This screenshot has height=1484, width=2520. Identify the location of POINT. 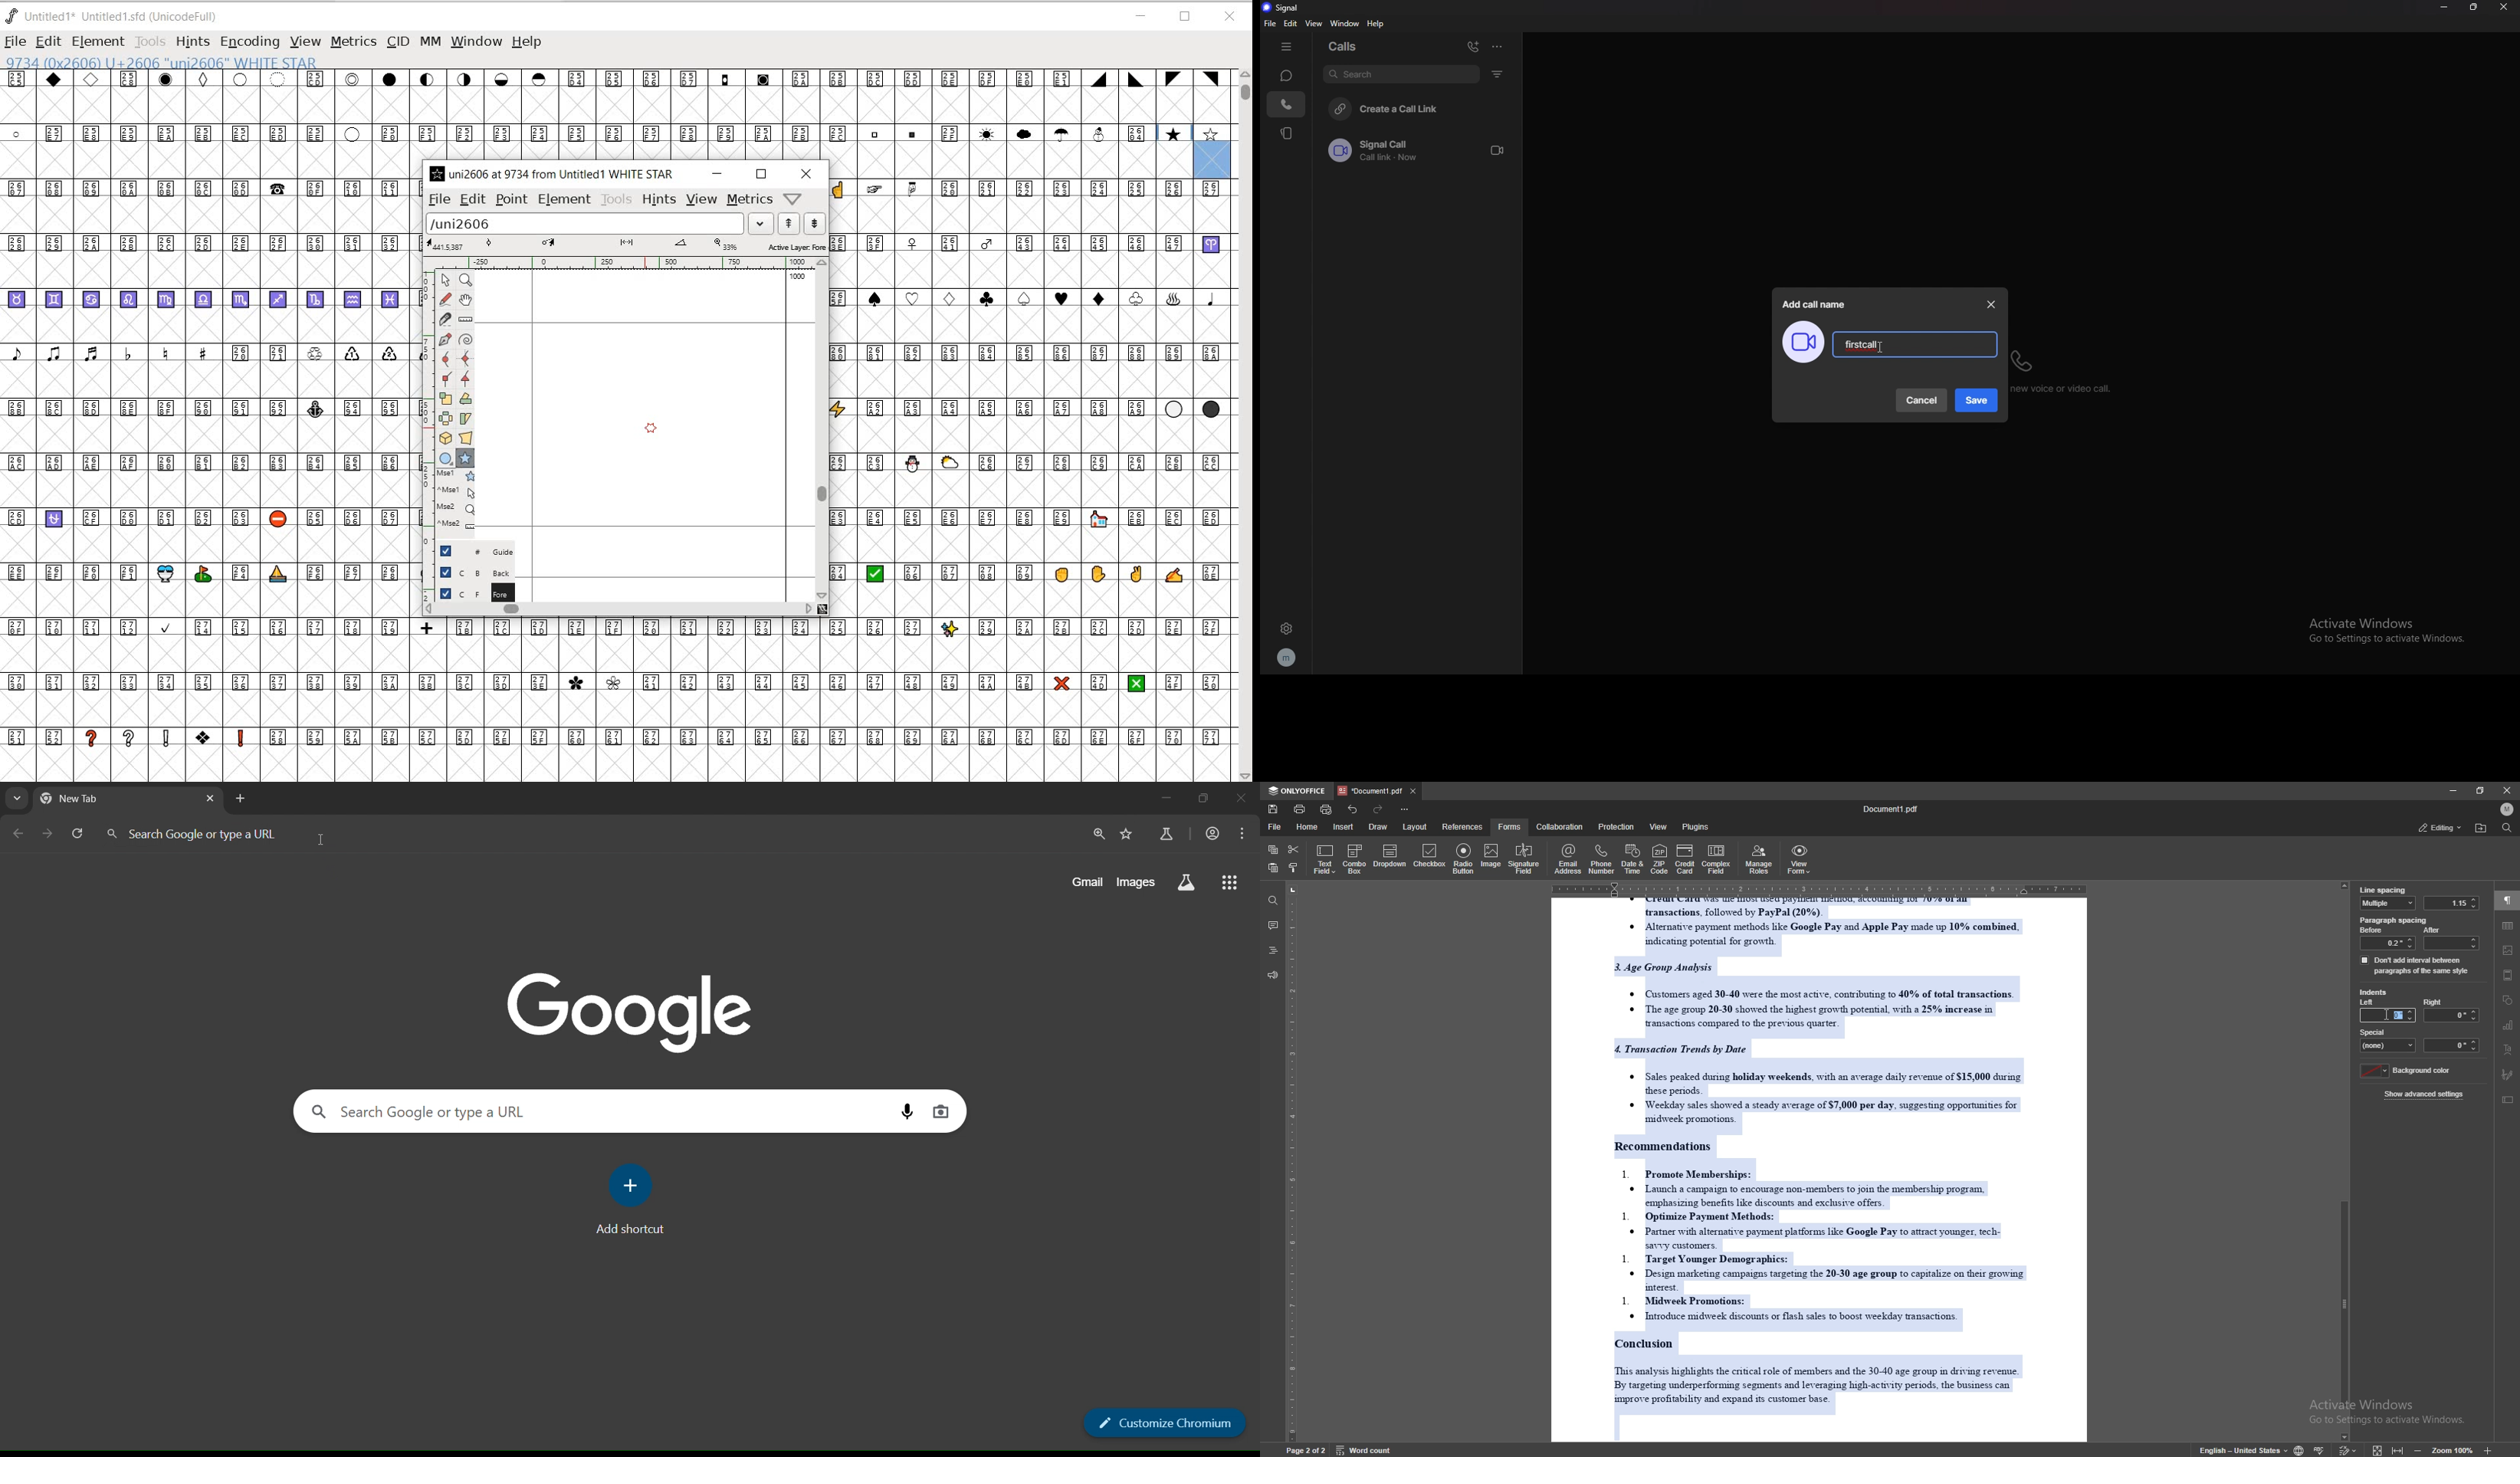
(511, 200).